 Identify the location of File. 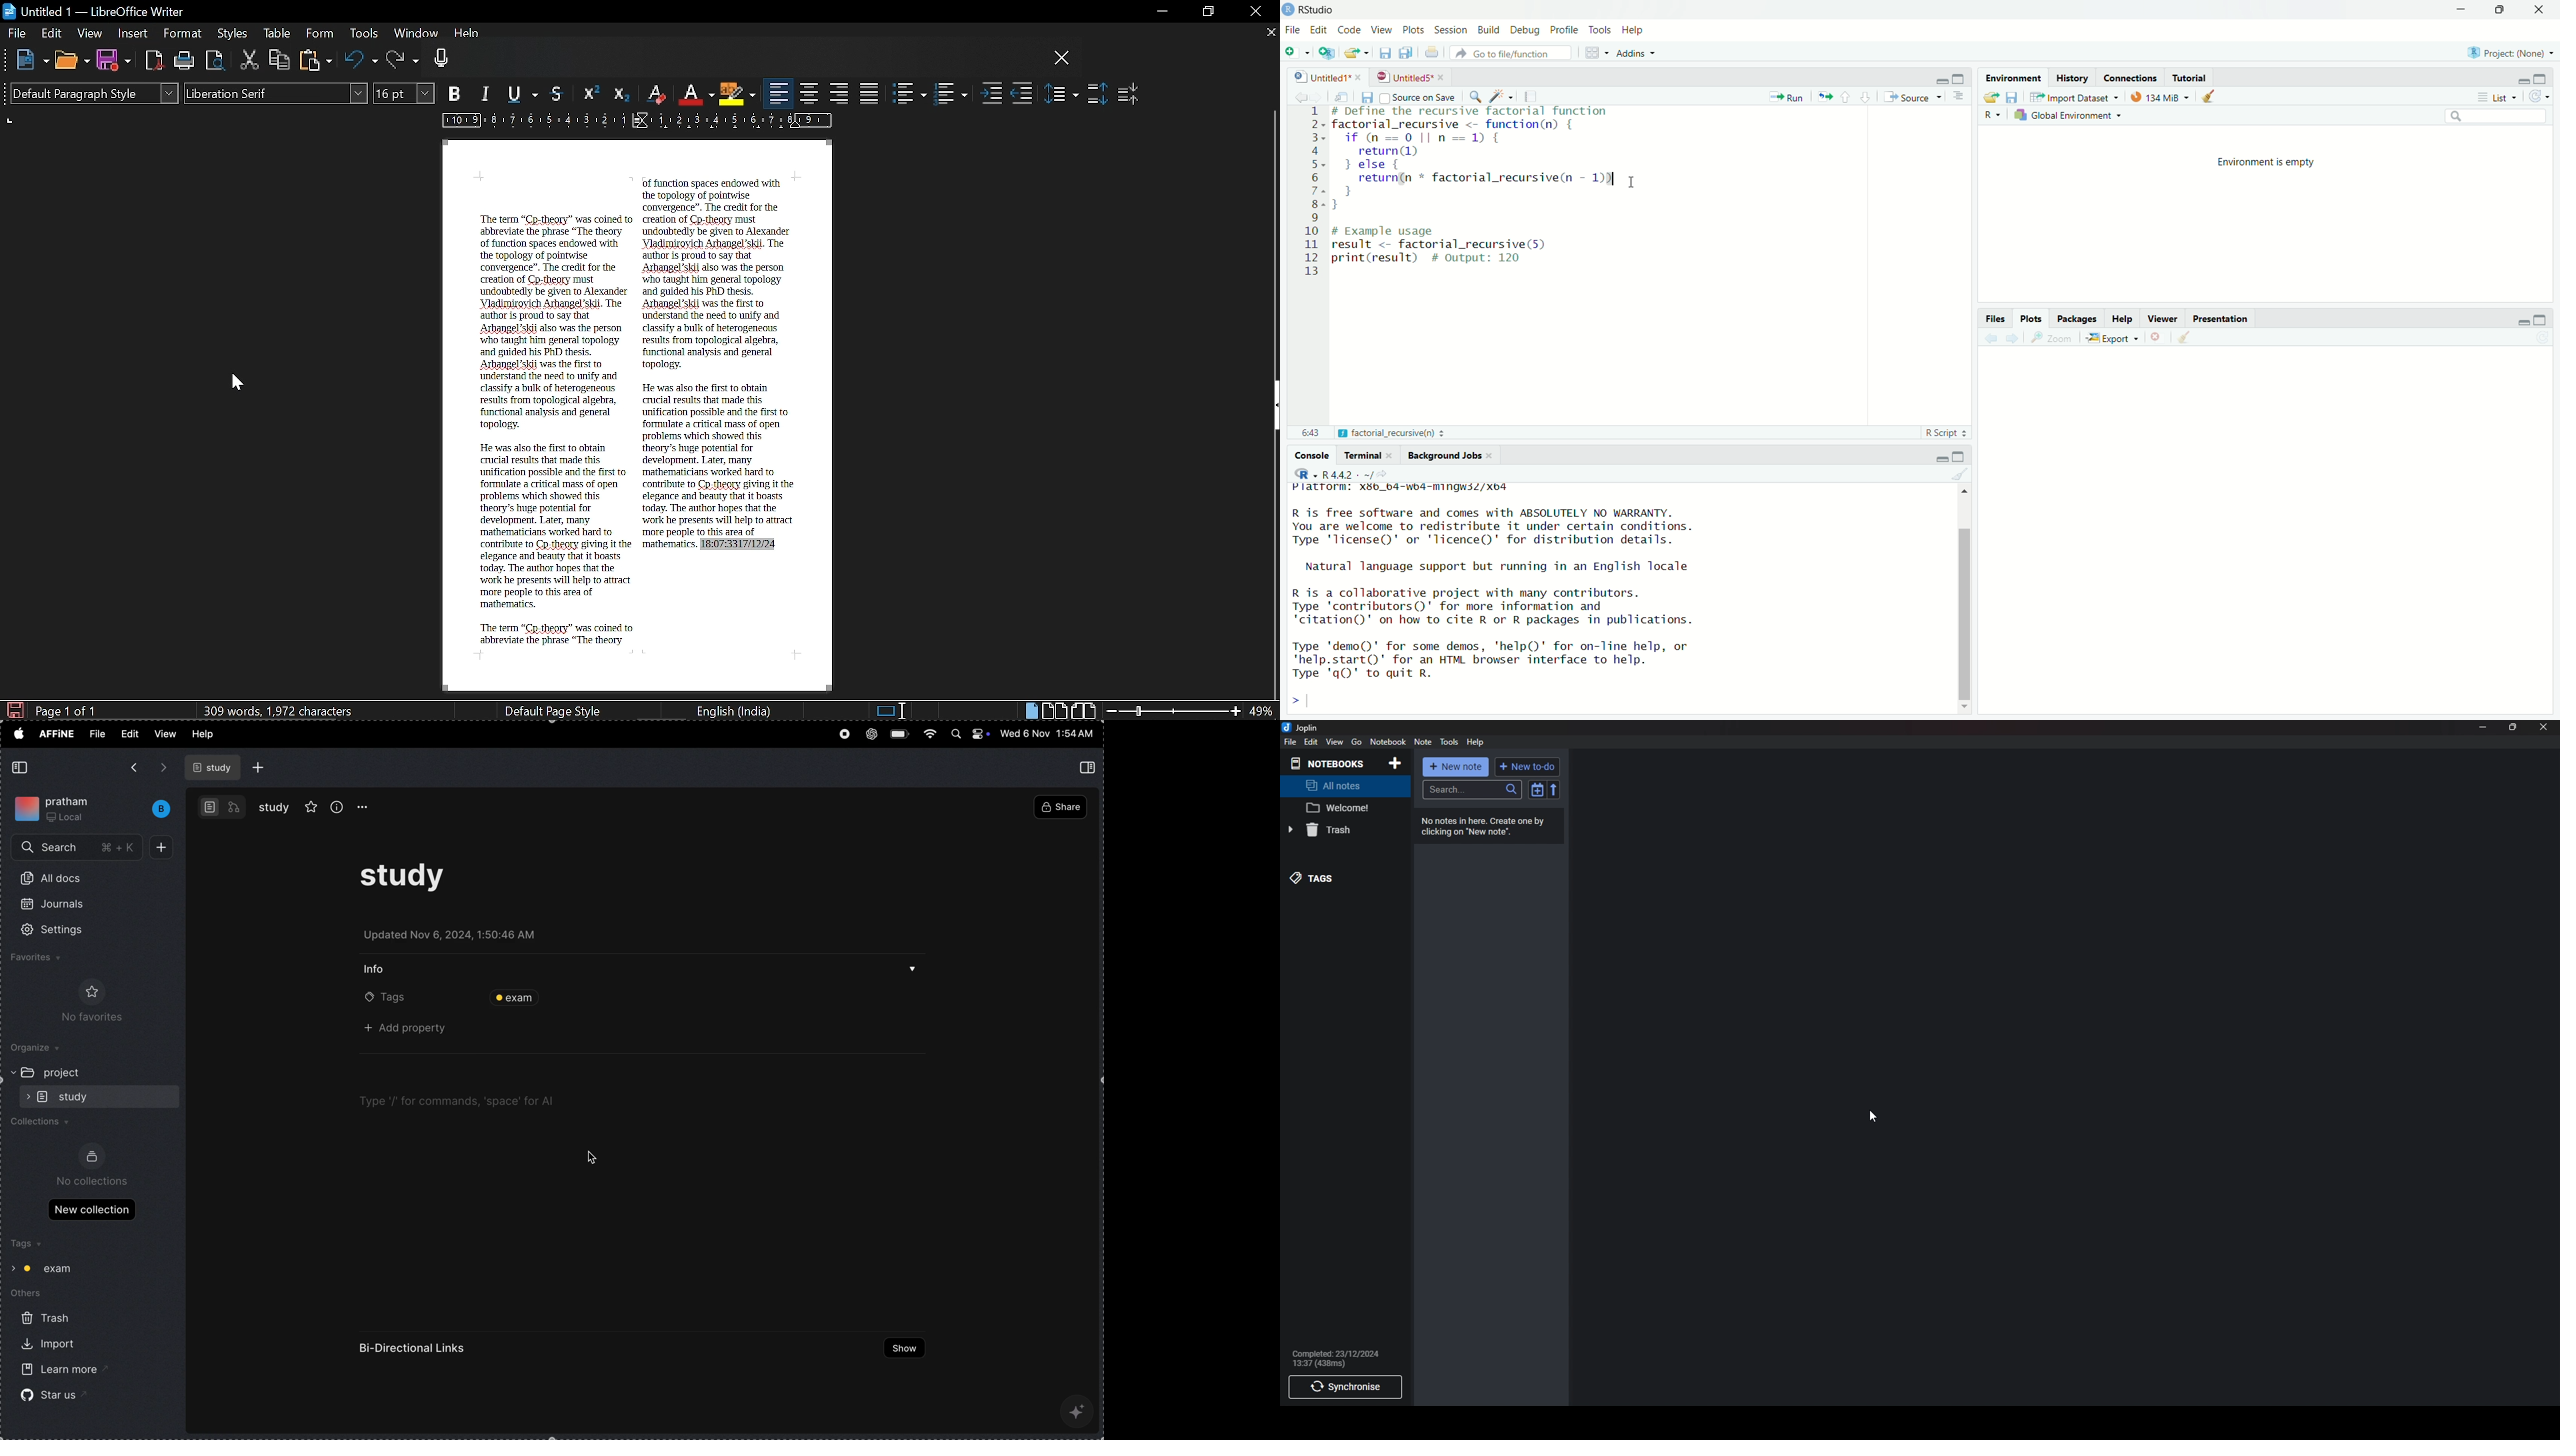
(1290, 743).